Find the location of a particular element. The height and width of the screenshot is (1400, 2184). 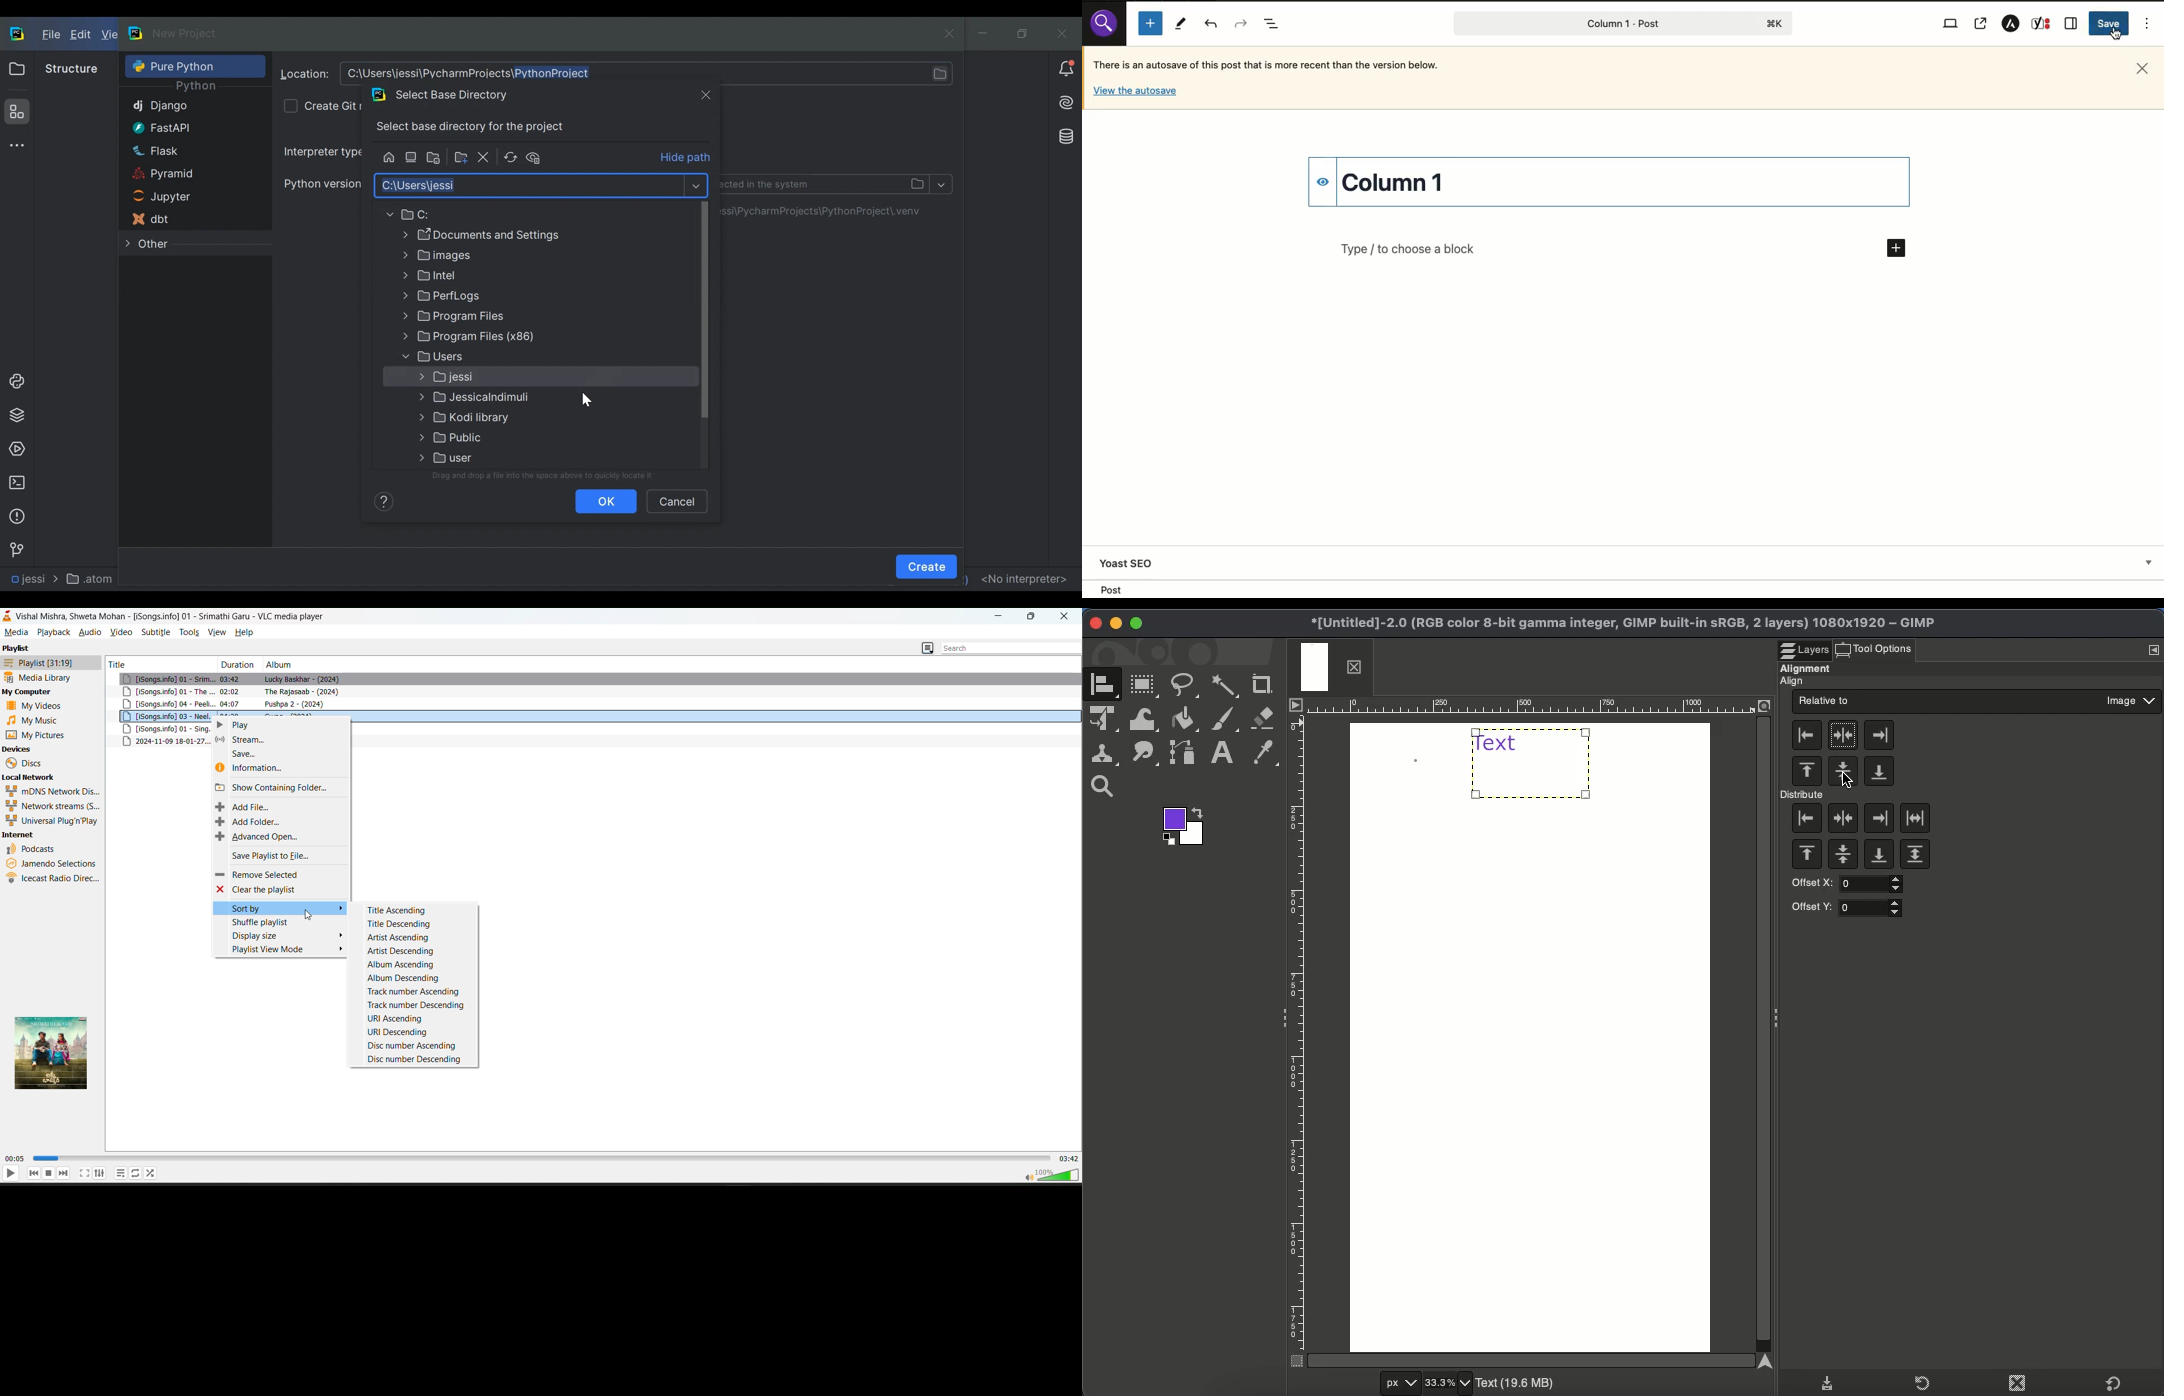

Project name is located at coordinates (1621, 620).